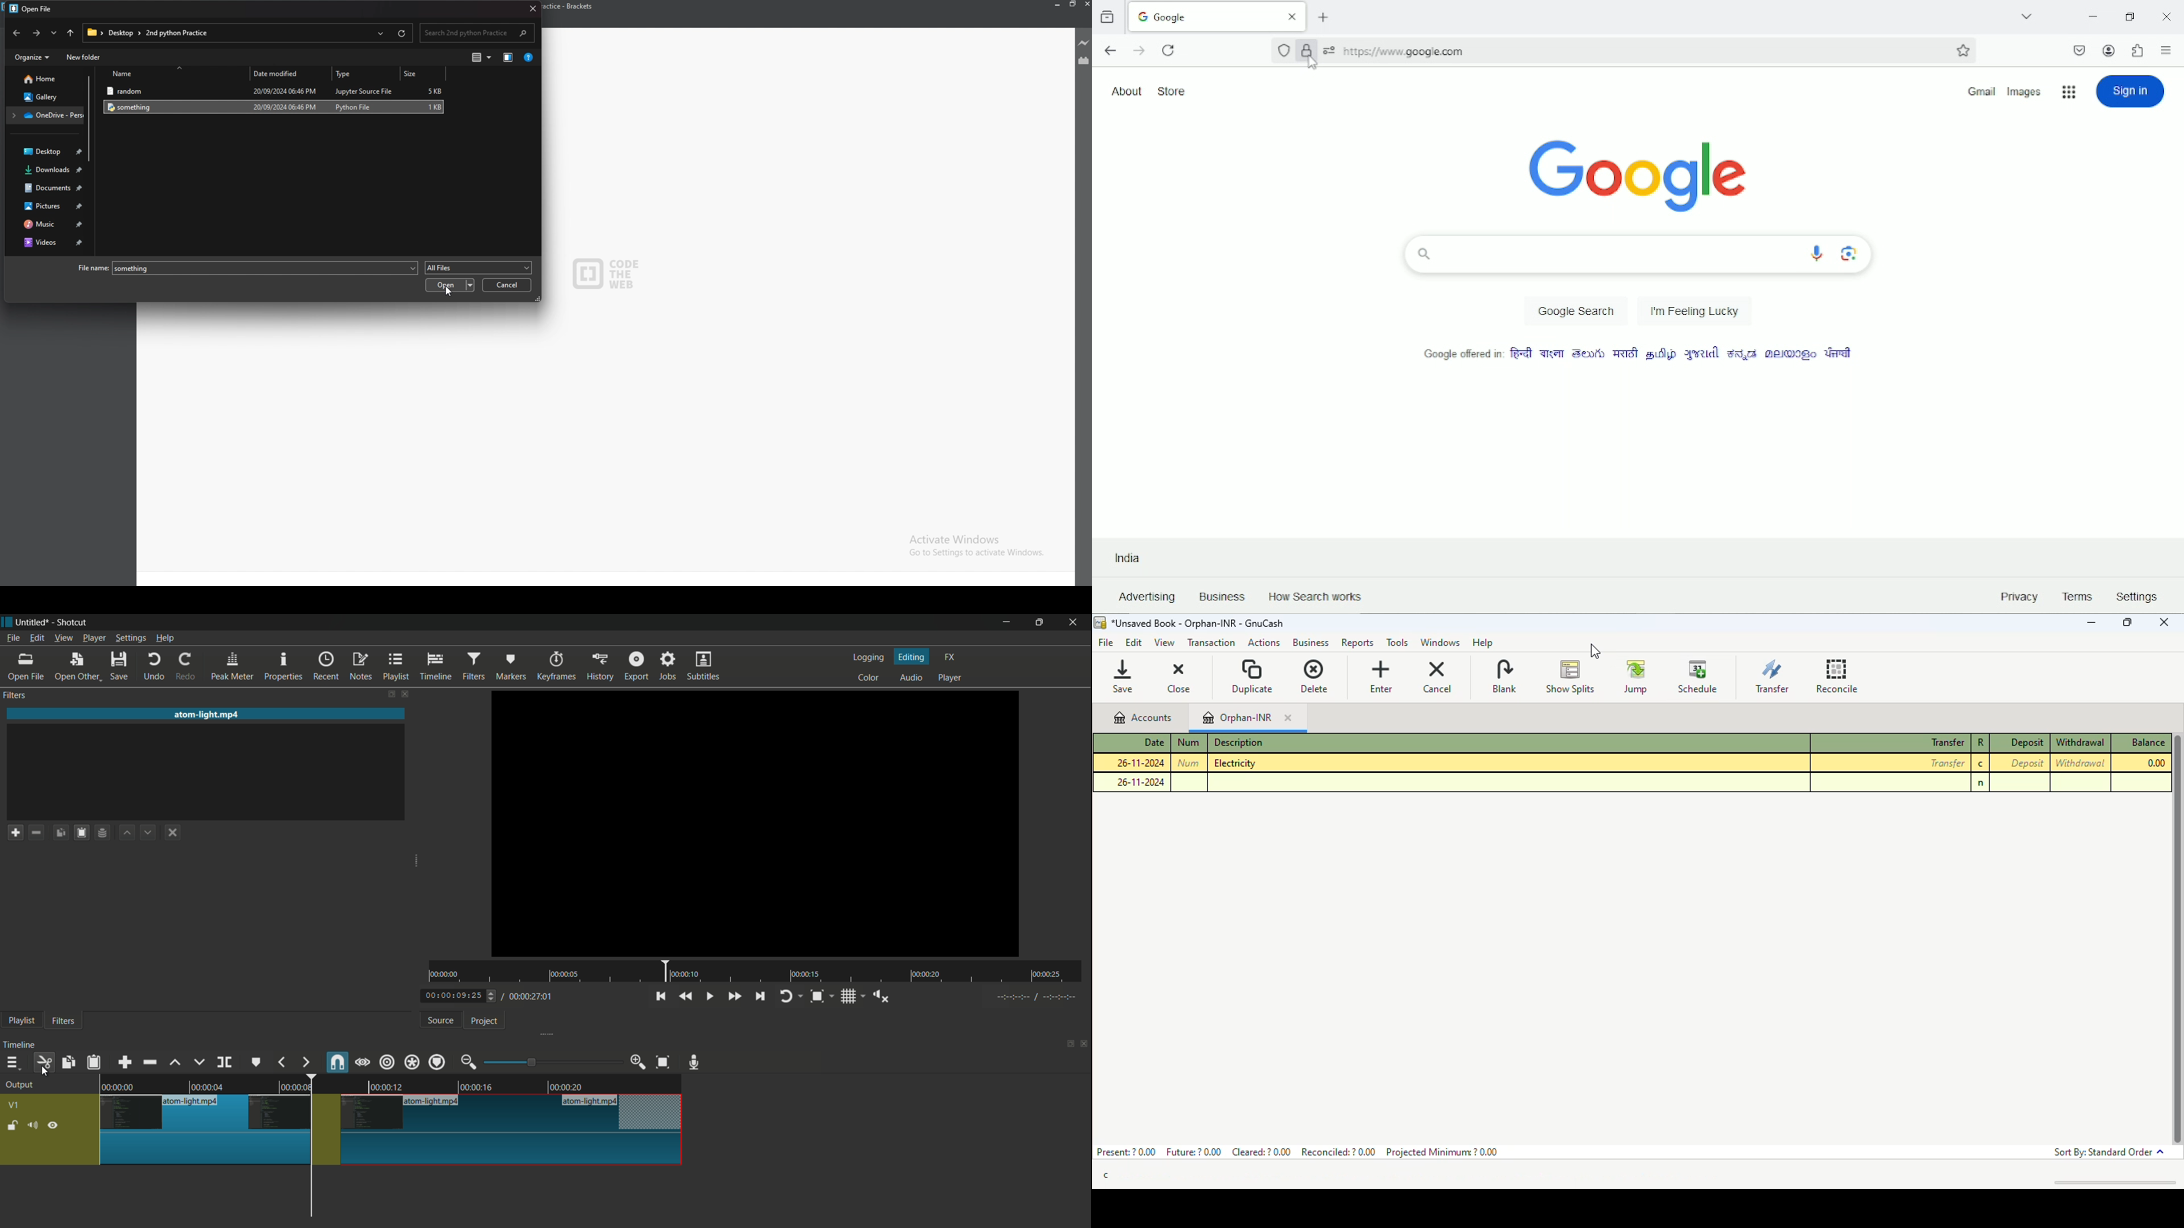 This screenshot has height=1232, width=2184. I want to click on skip to the next point, so click(762, 997).